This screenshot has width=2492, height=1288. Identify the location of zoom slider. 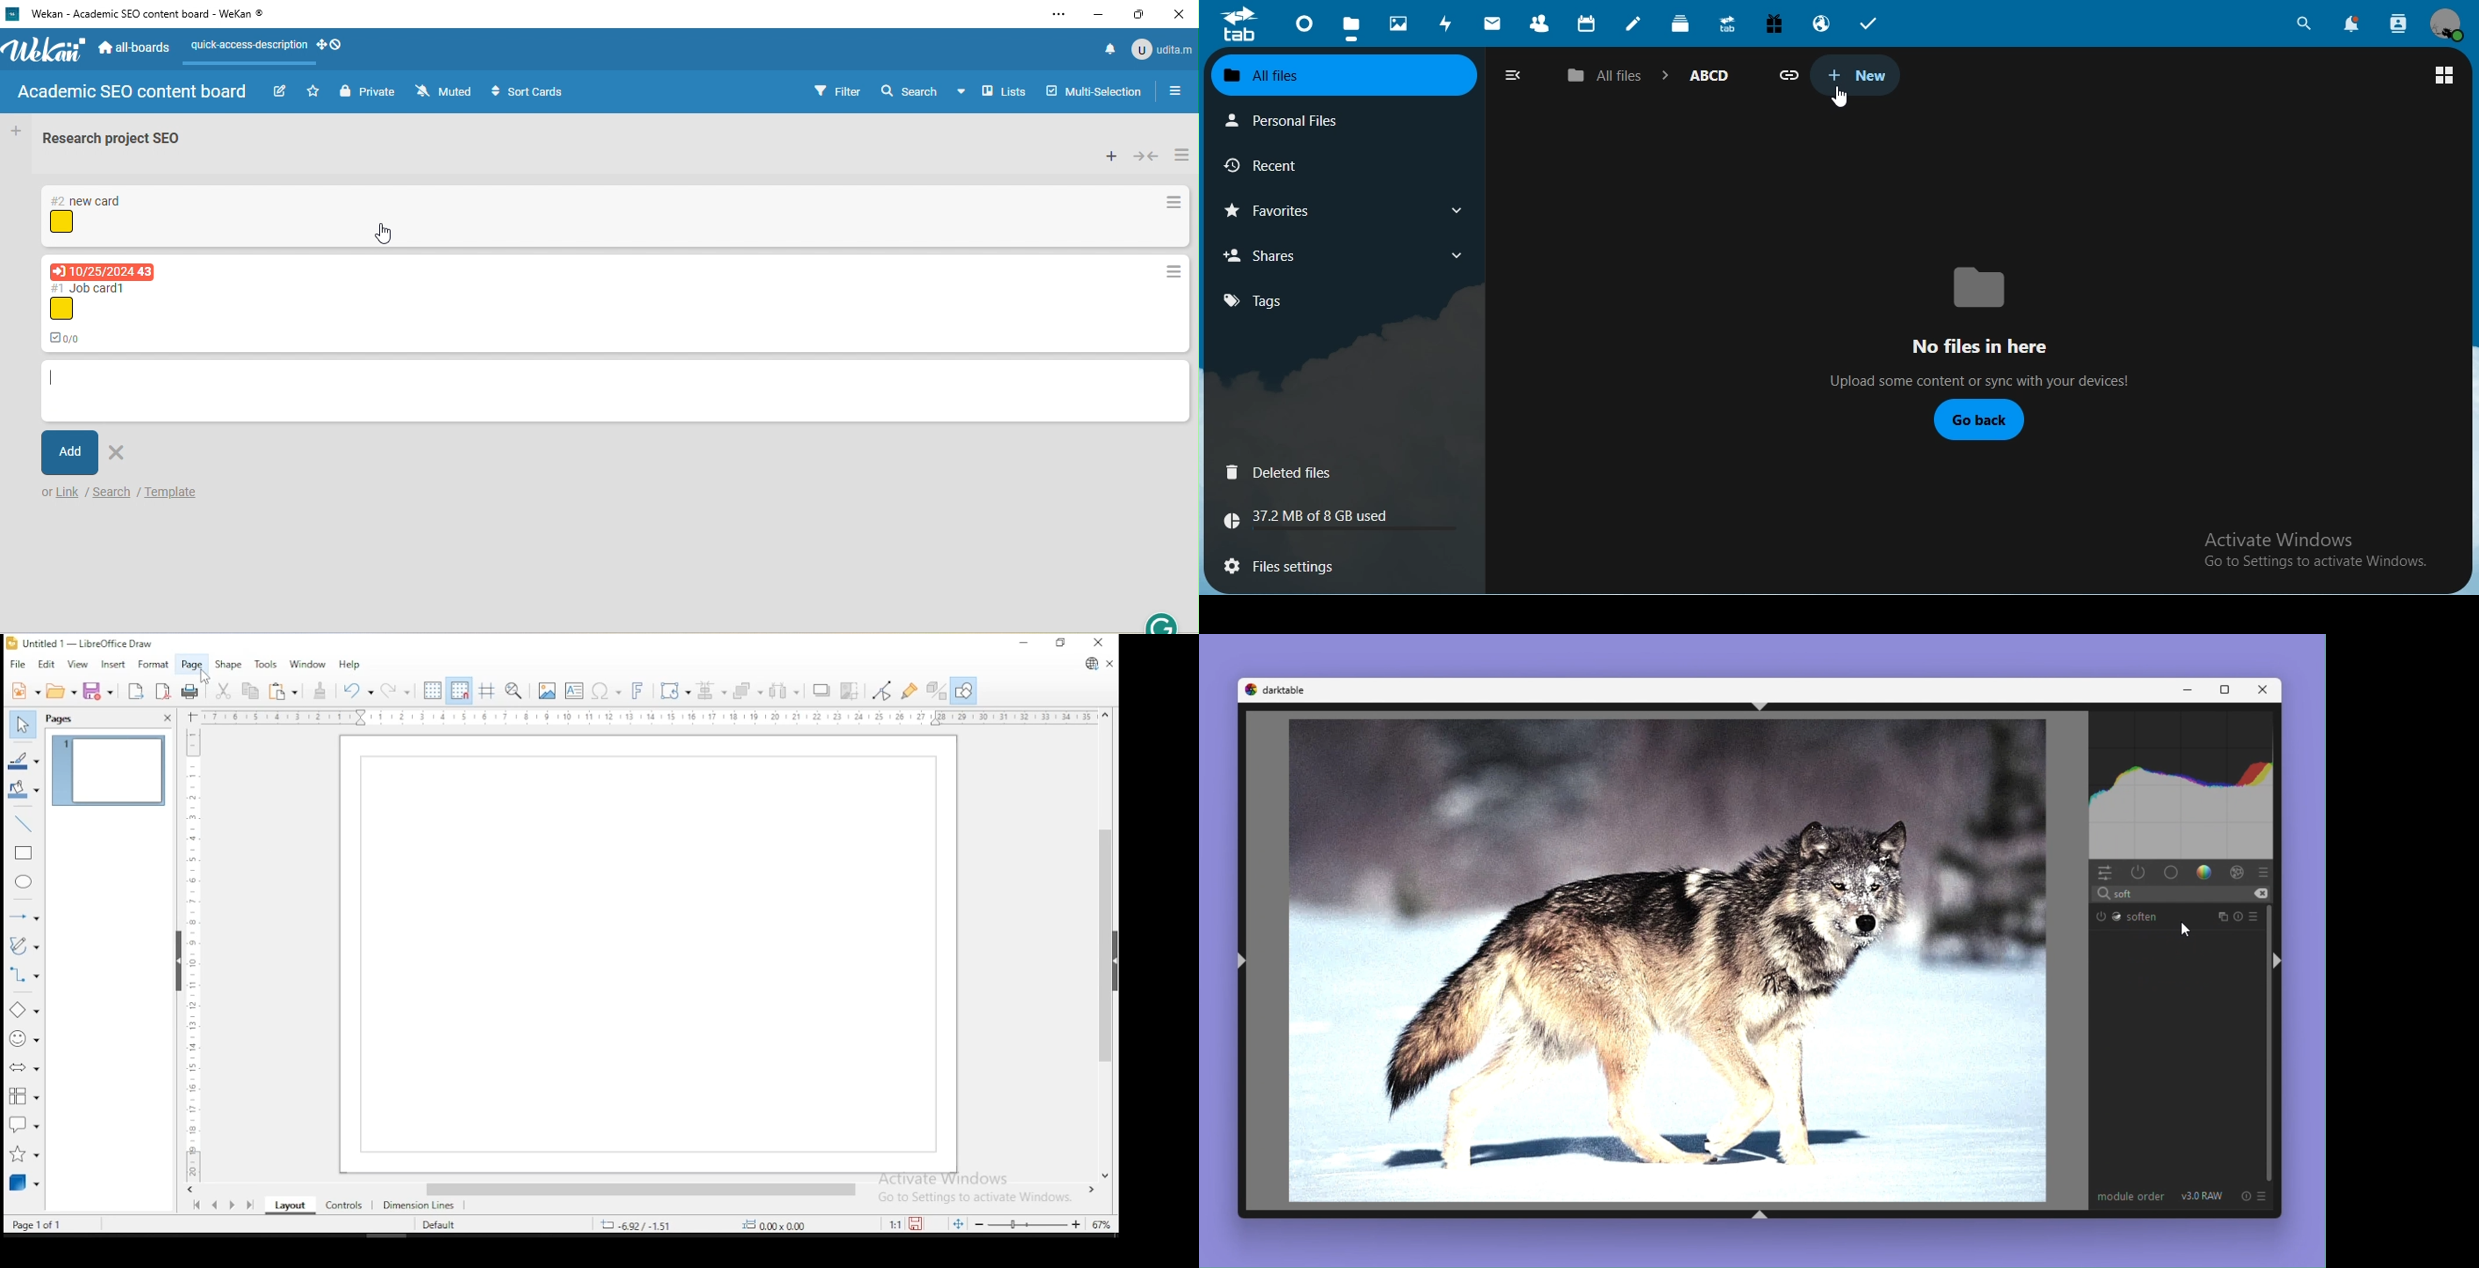
(1031, 1223).